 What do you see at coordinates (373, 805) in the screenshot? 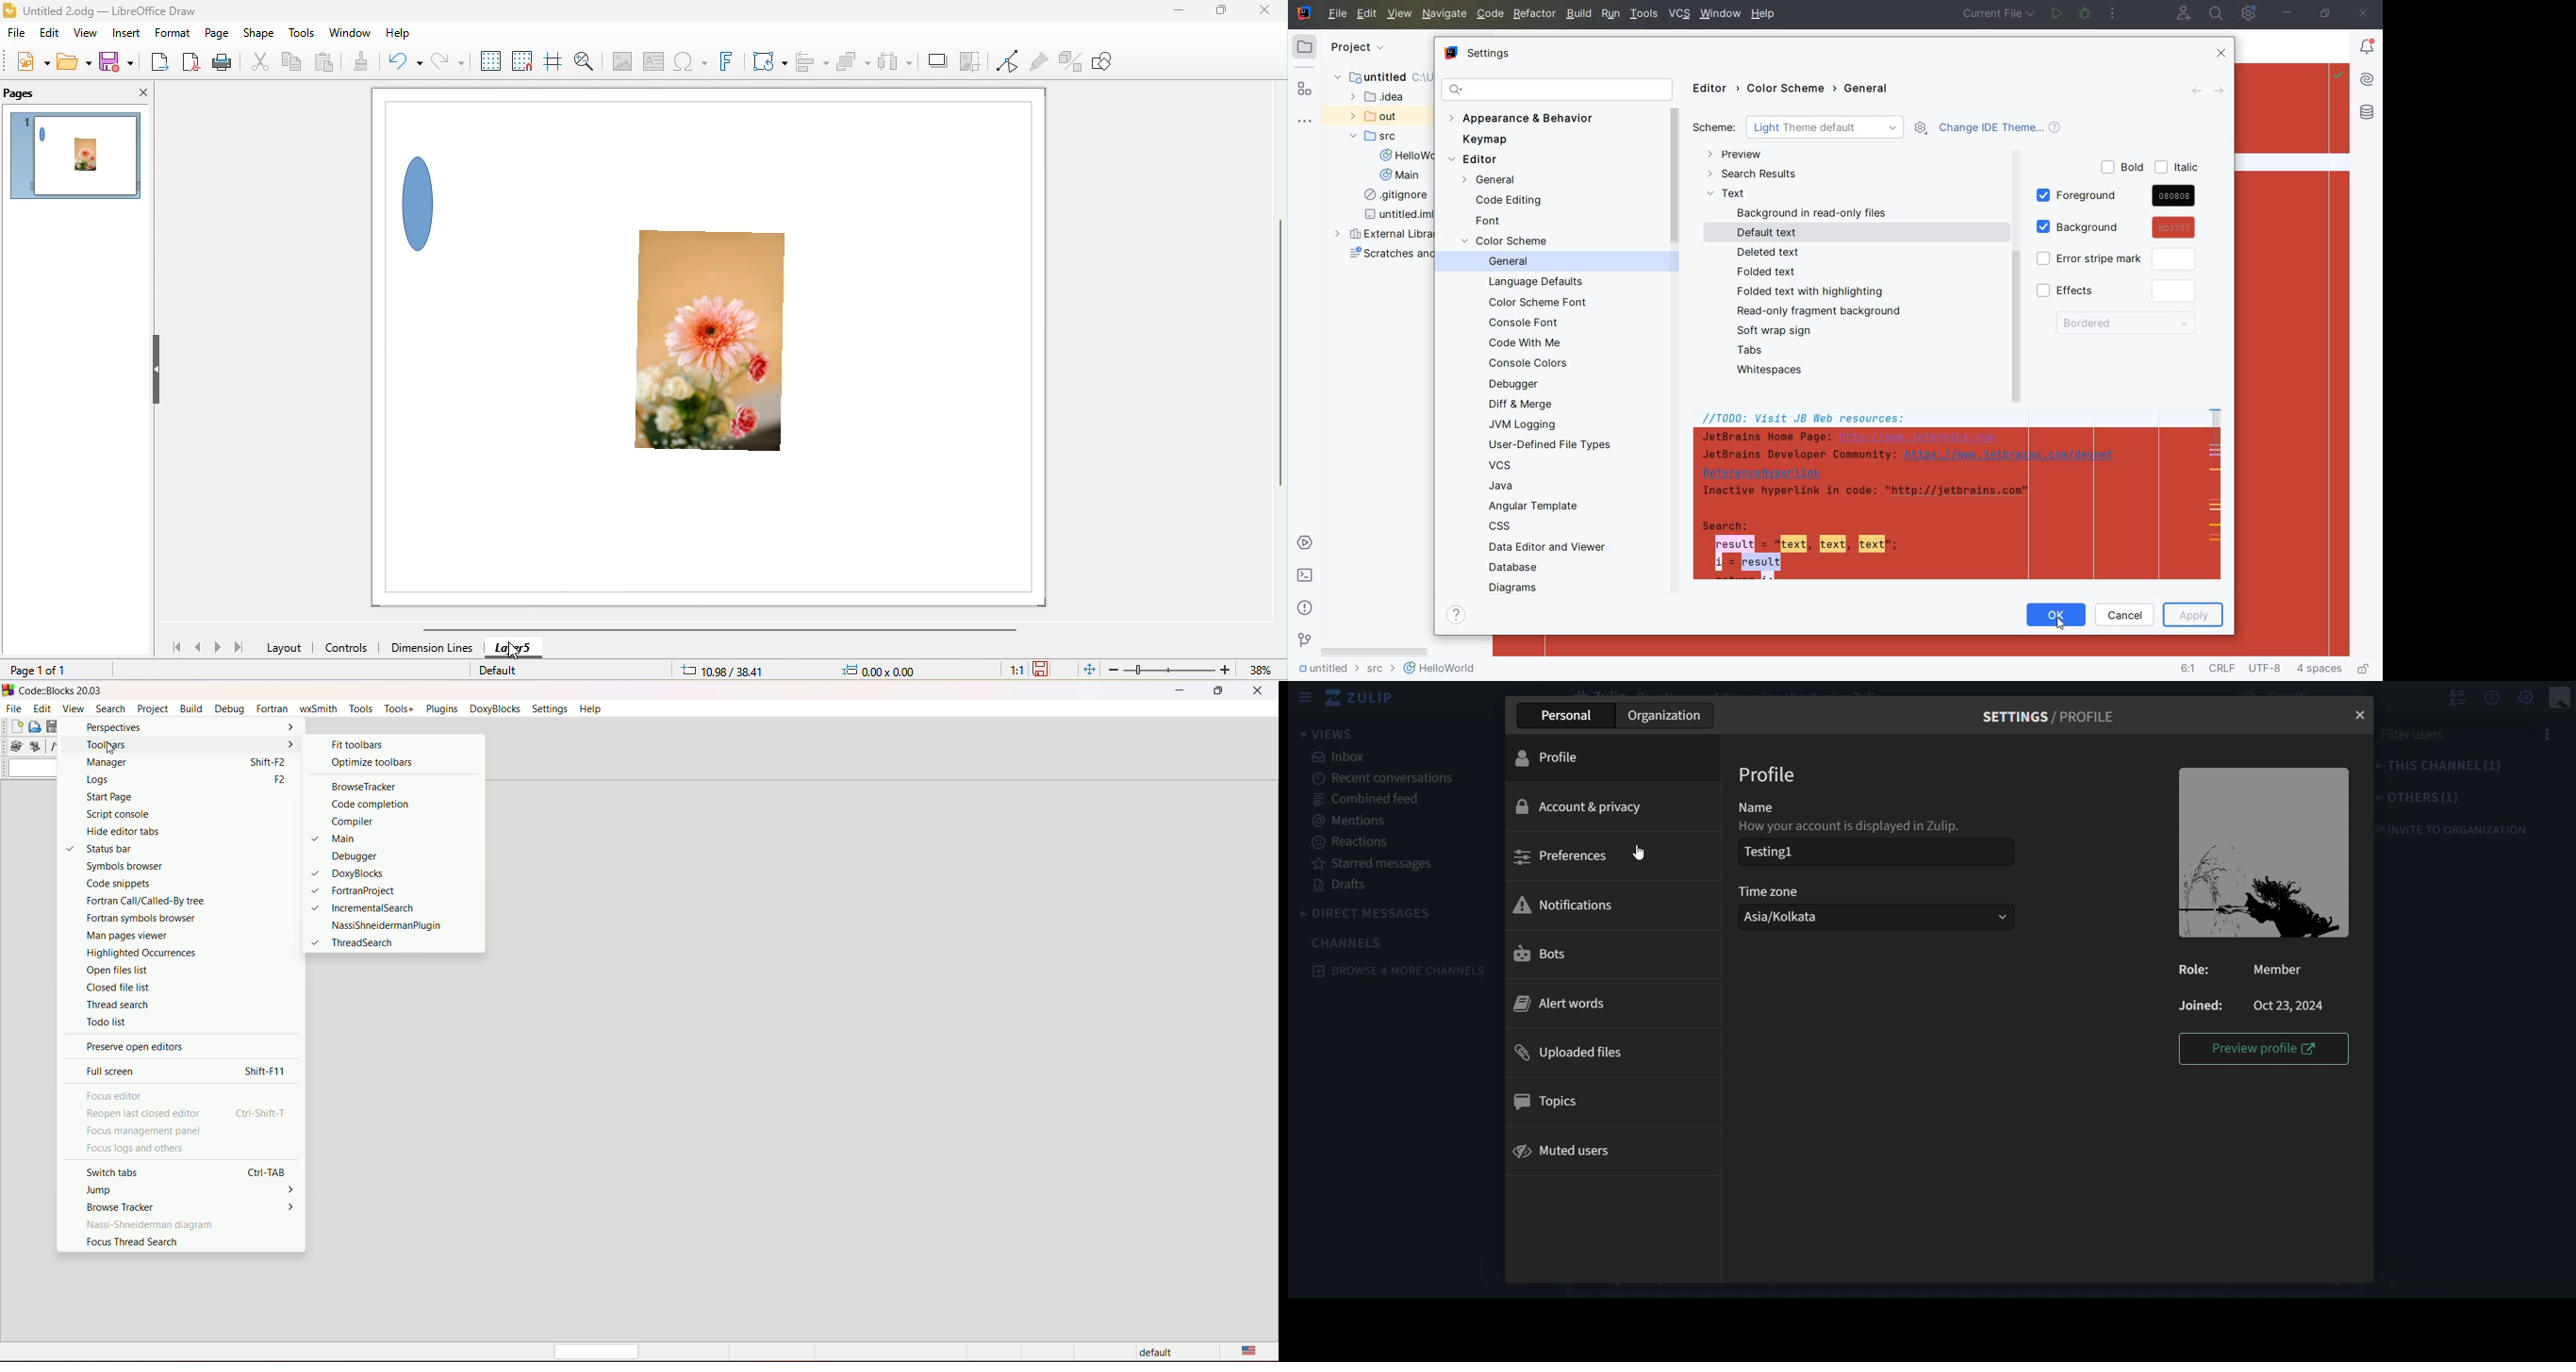
I see `code completion` at bounding box center [373, 805].